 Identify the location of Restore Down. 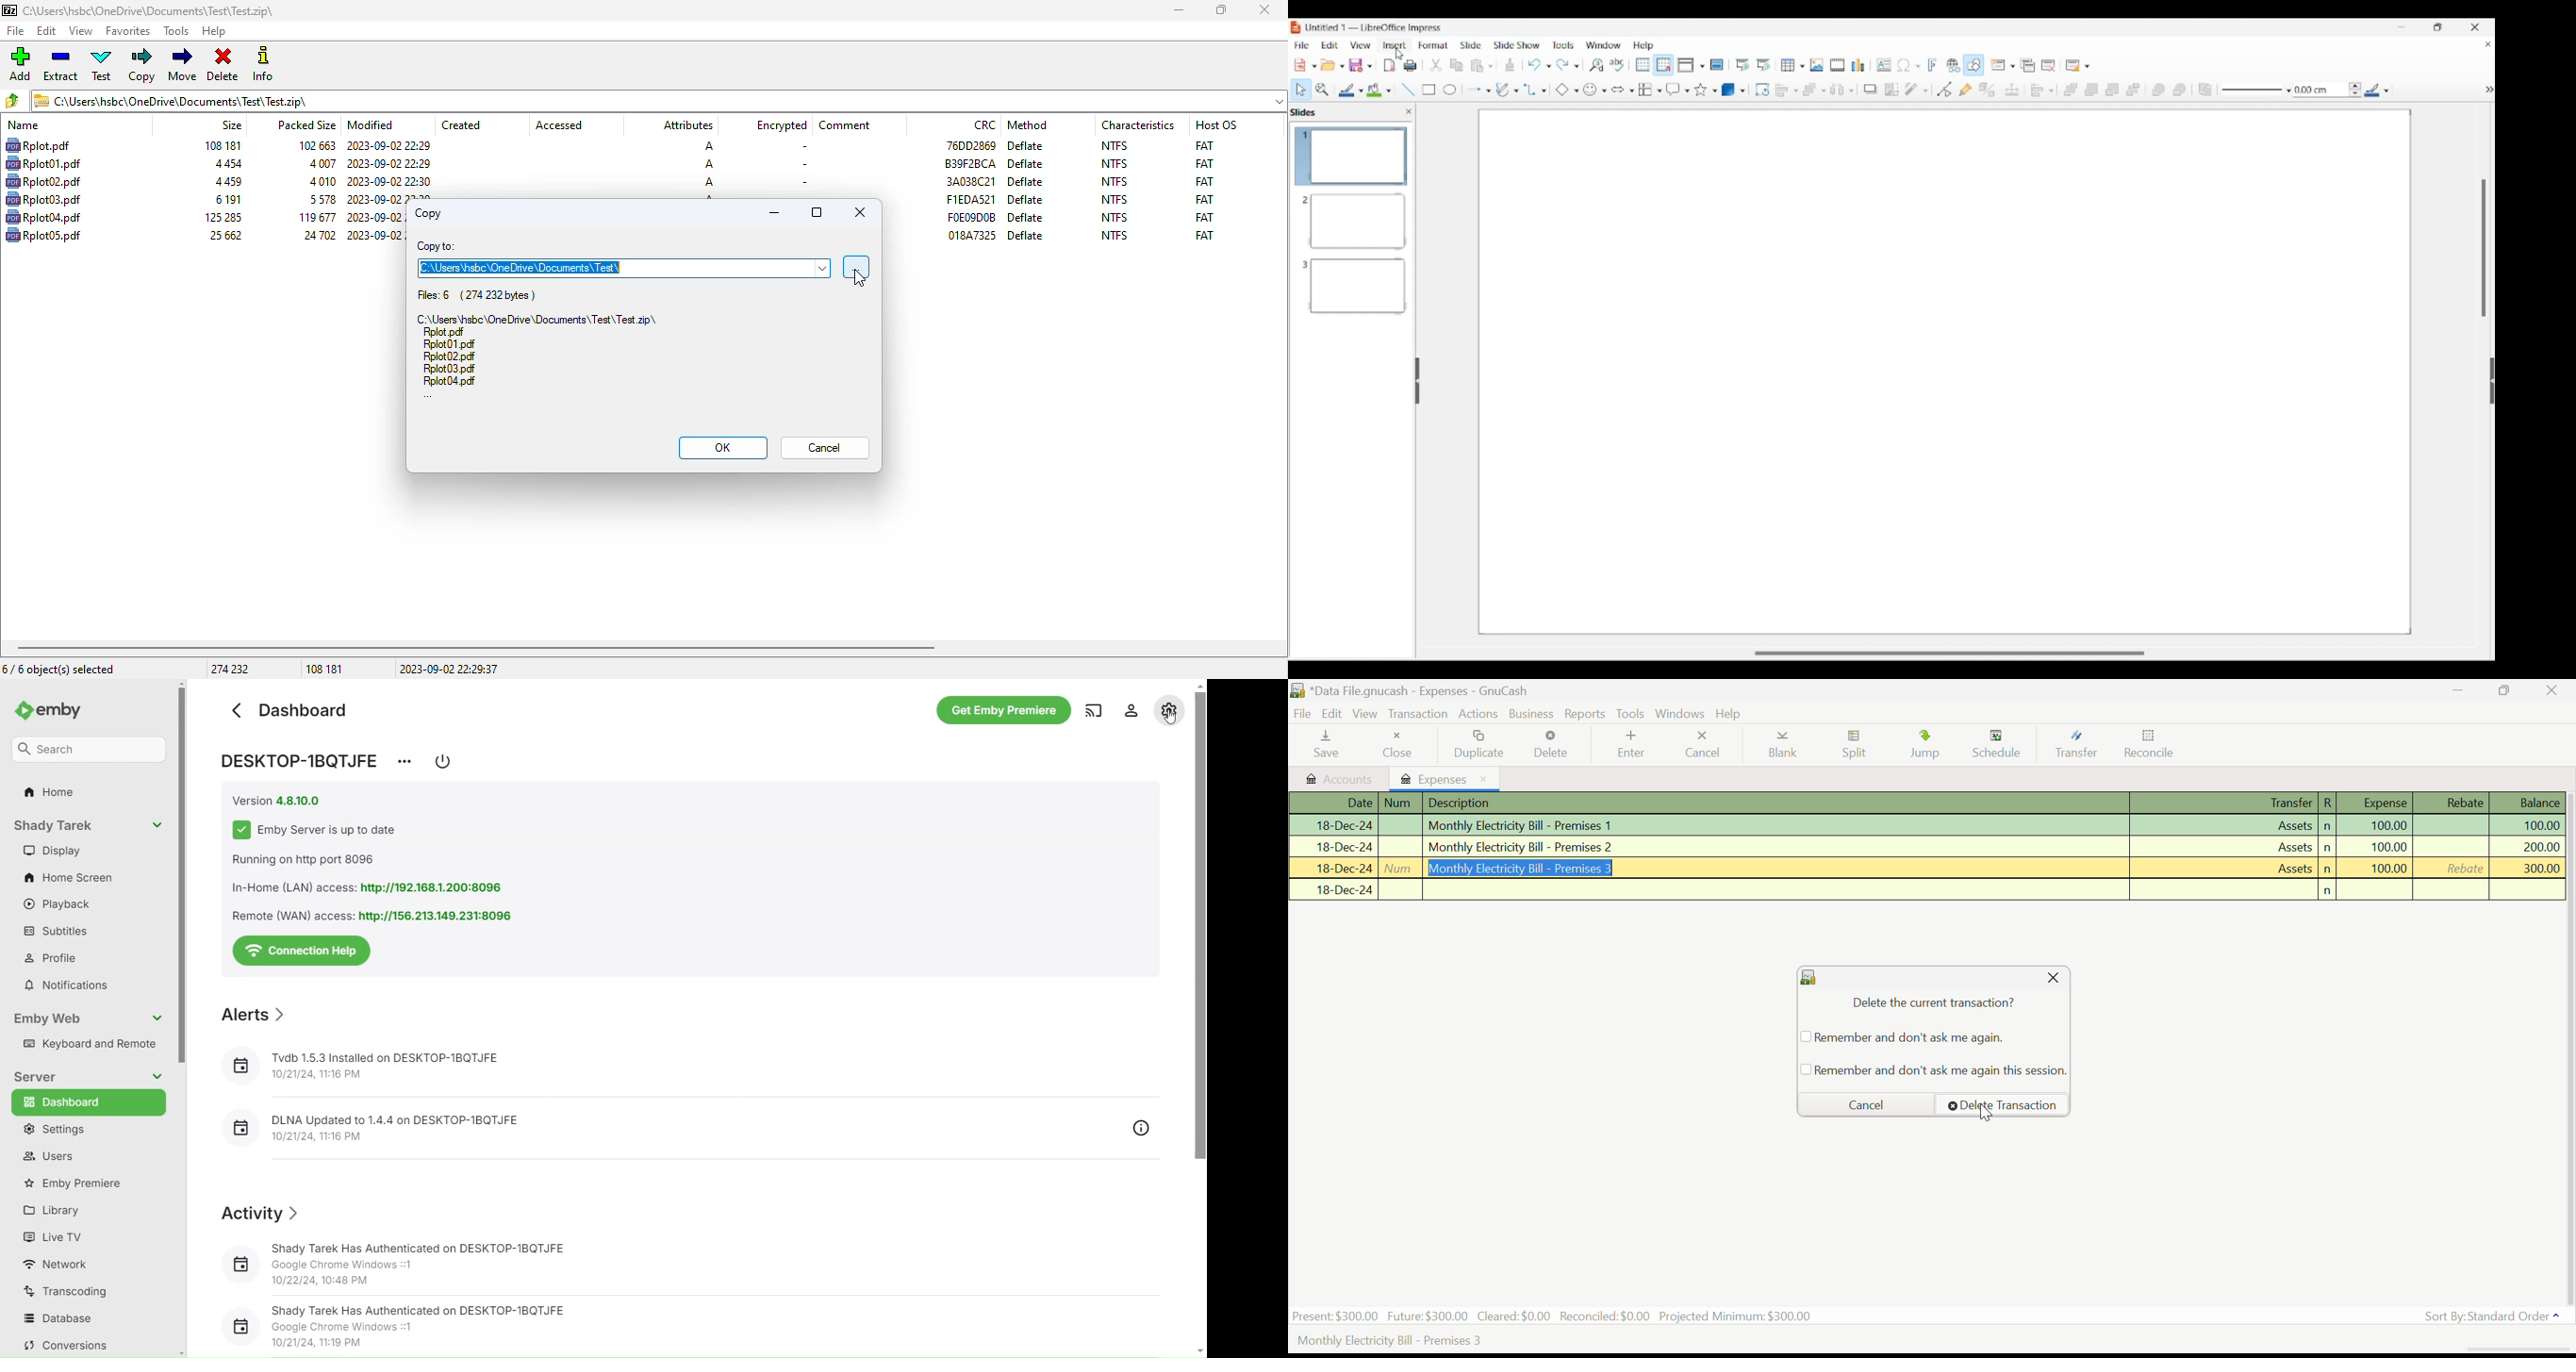
(2456, 689).